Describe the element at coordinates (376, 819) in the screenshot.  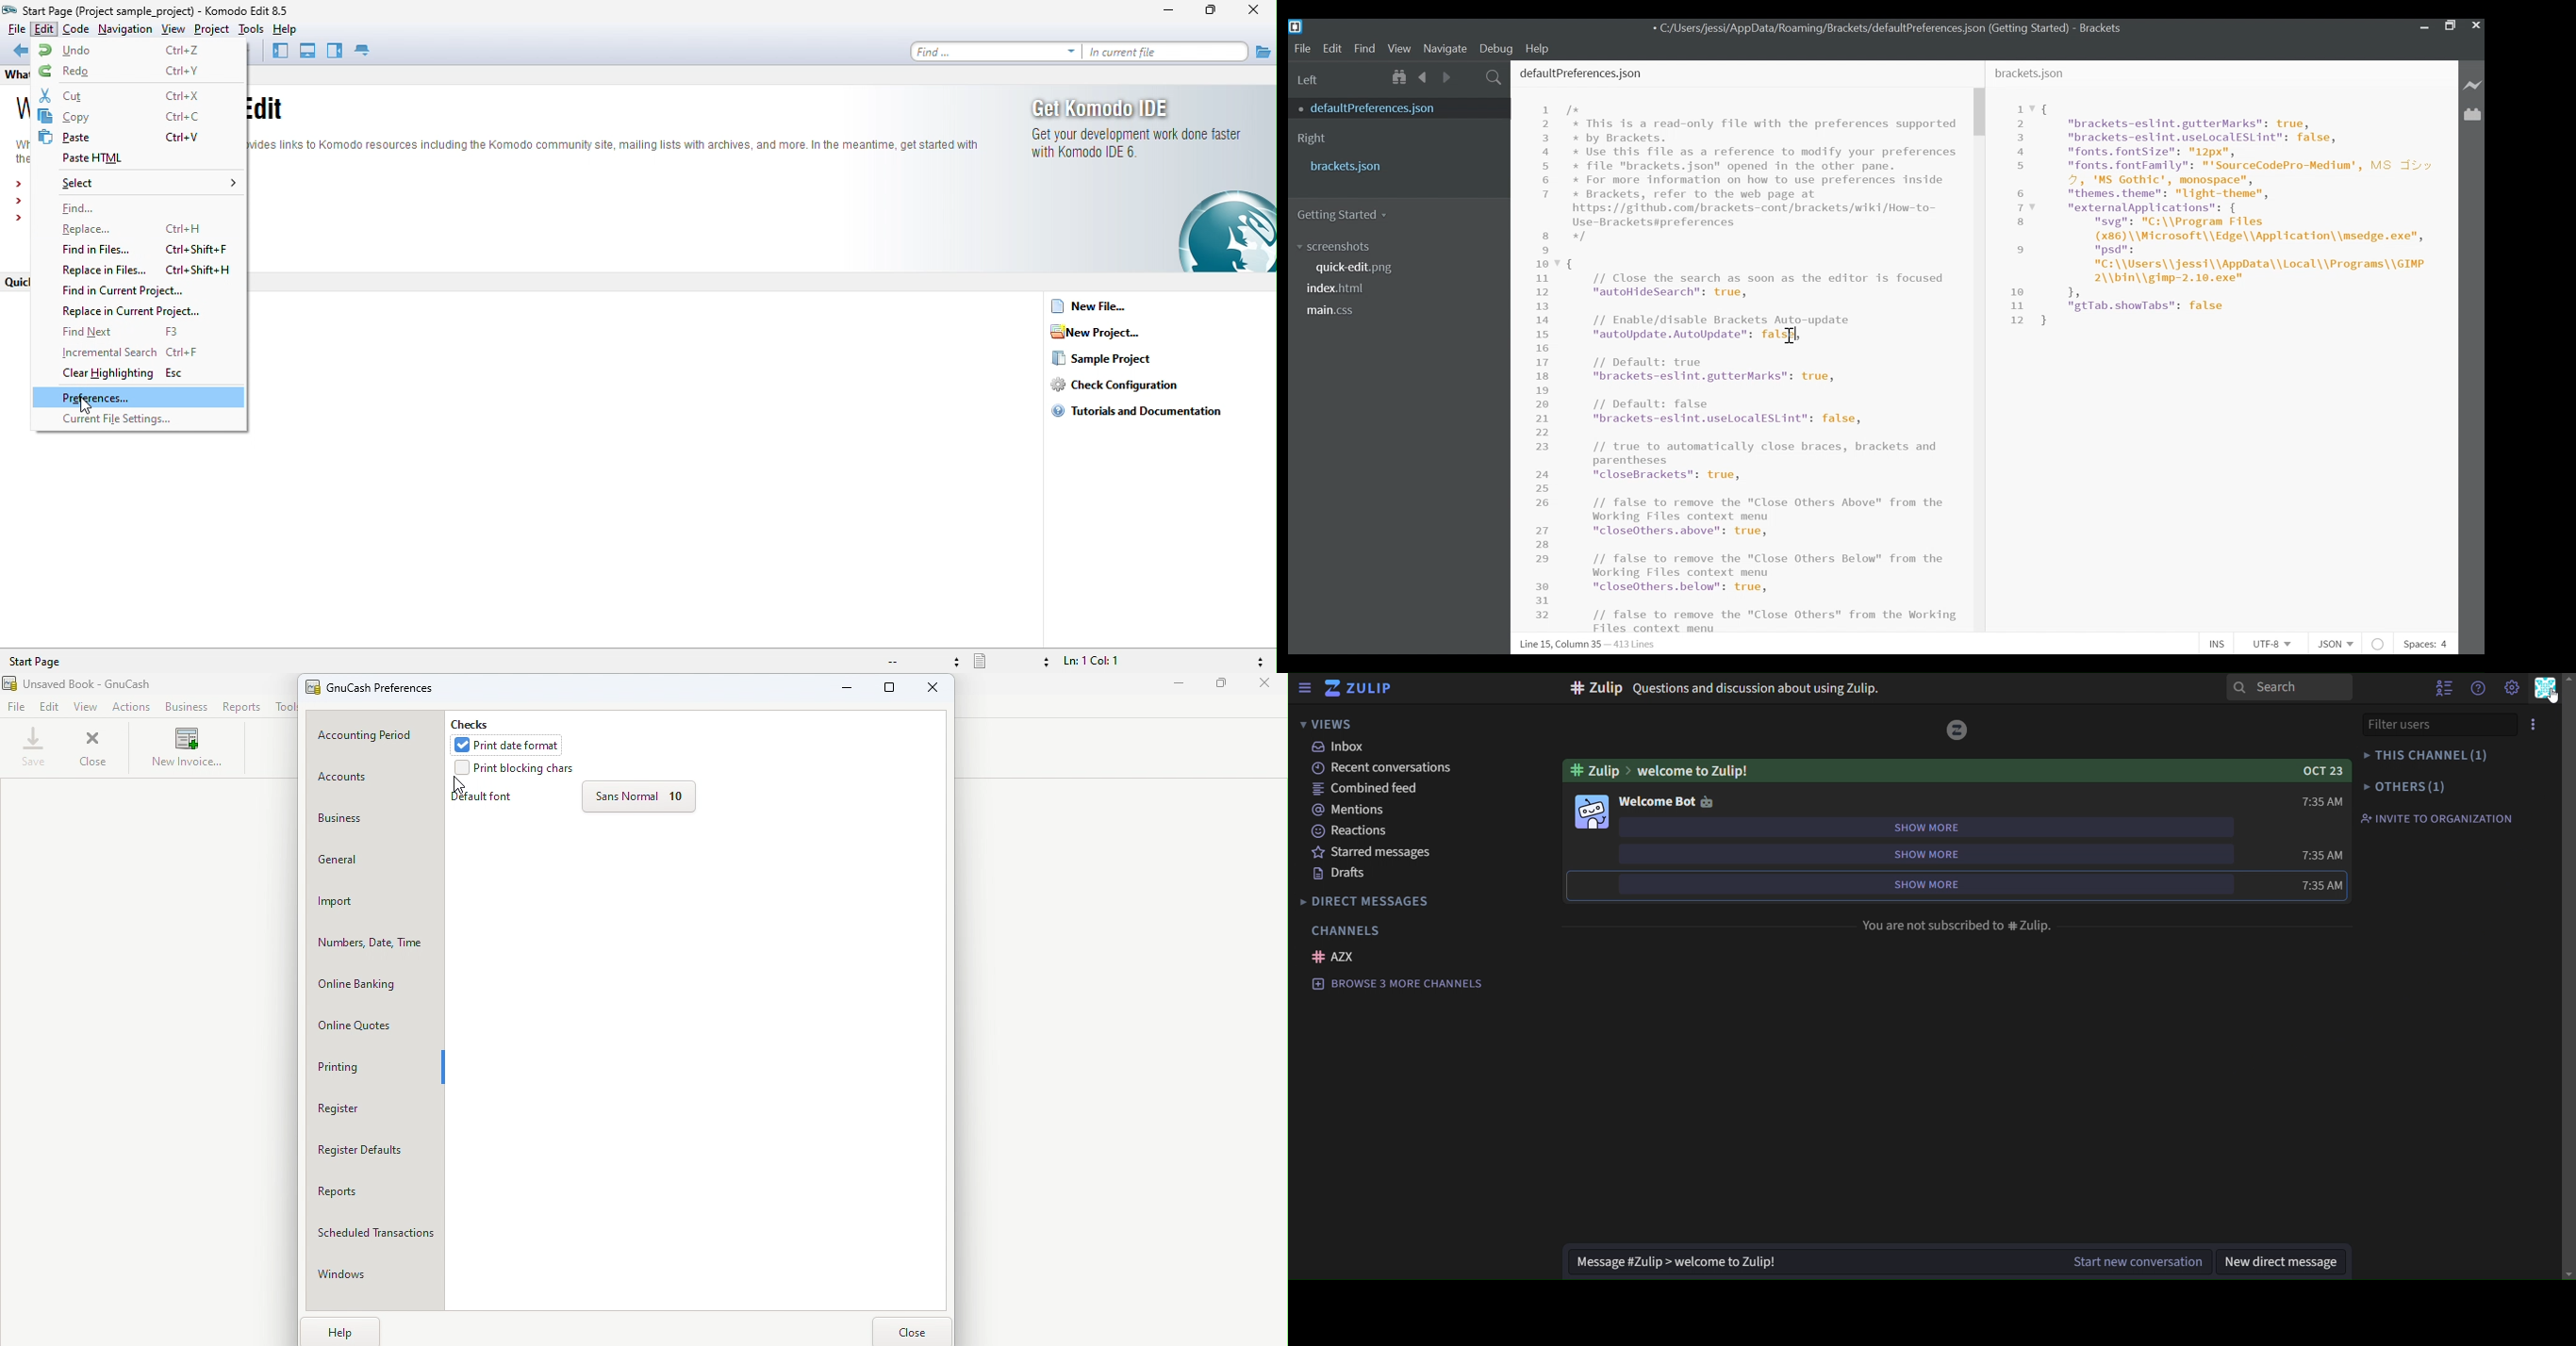
I see `Business` at that location.